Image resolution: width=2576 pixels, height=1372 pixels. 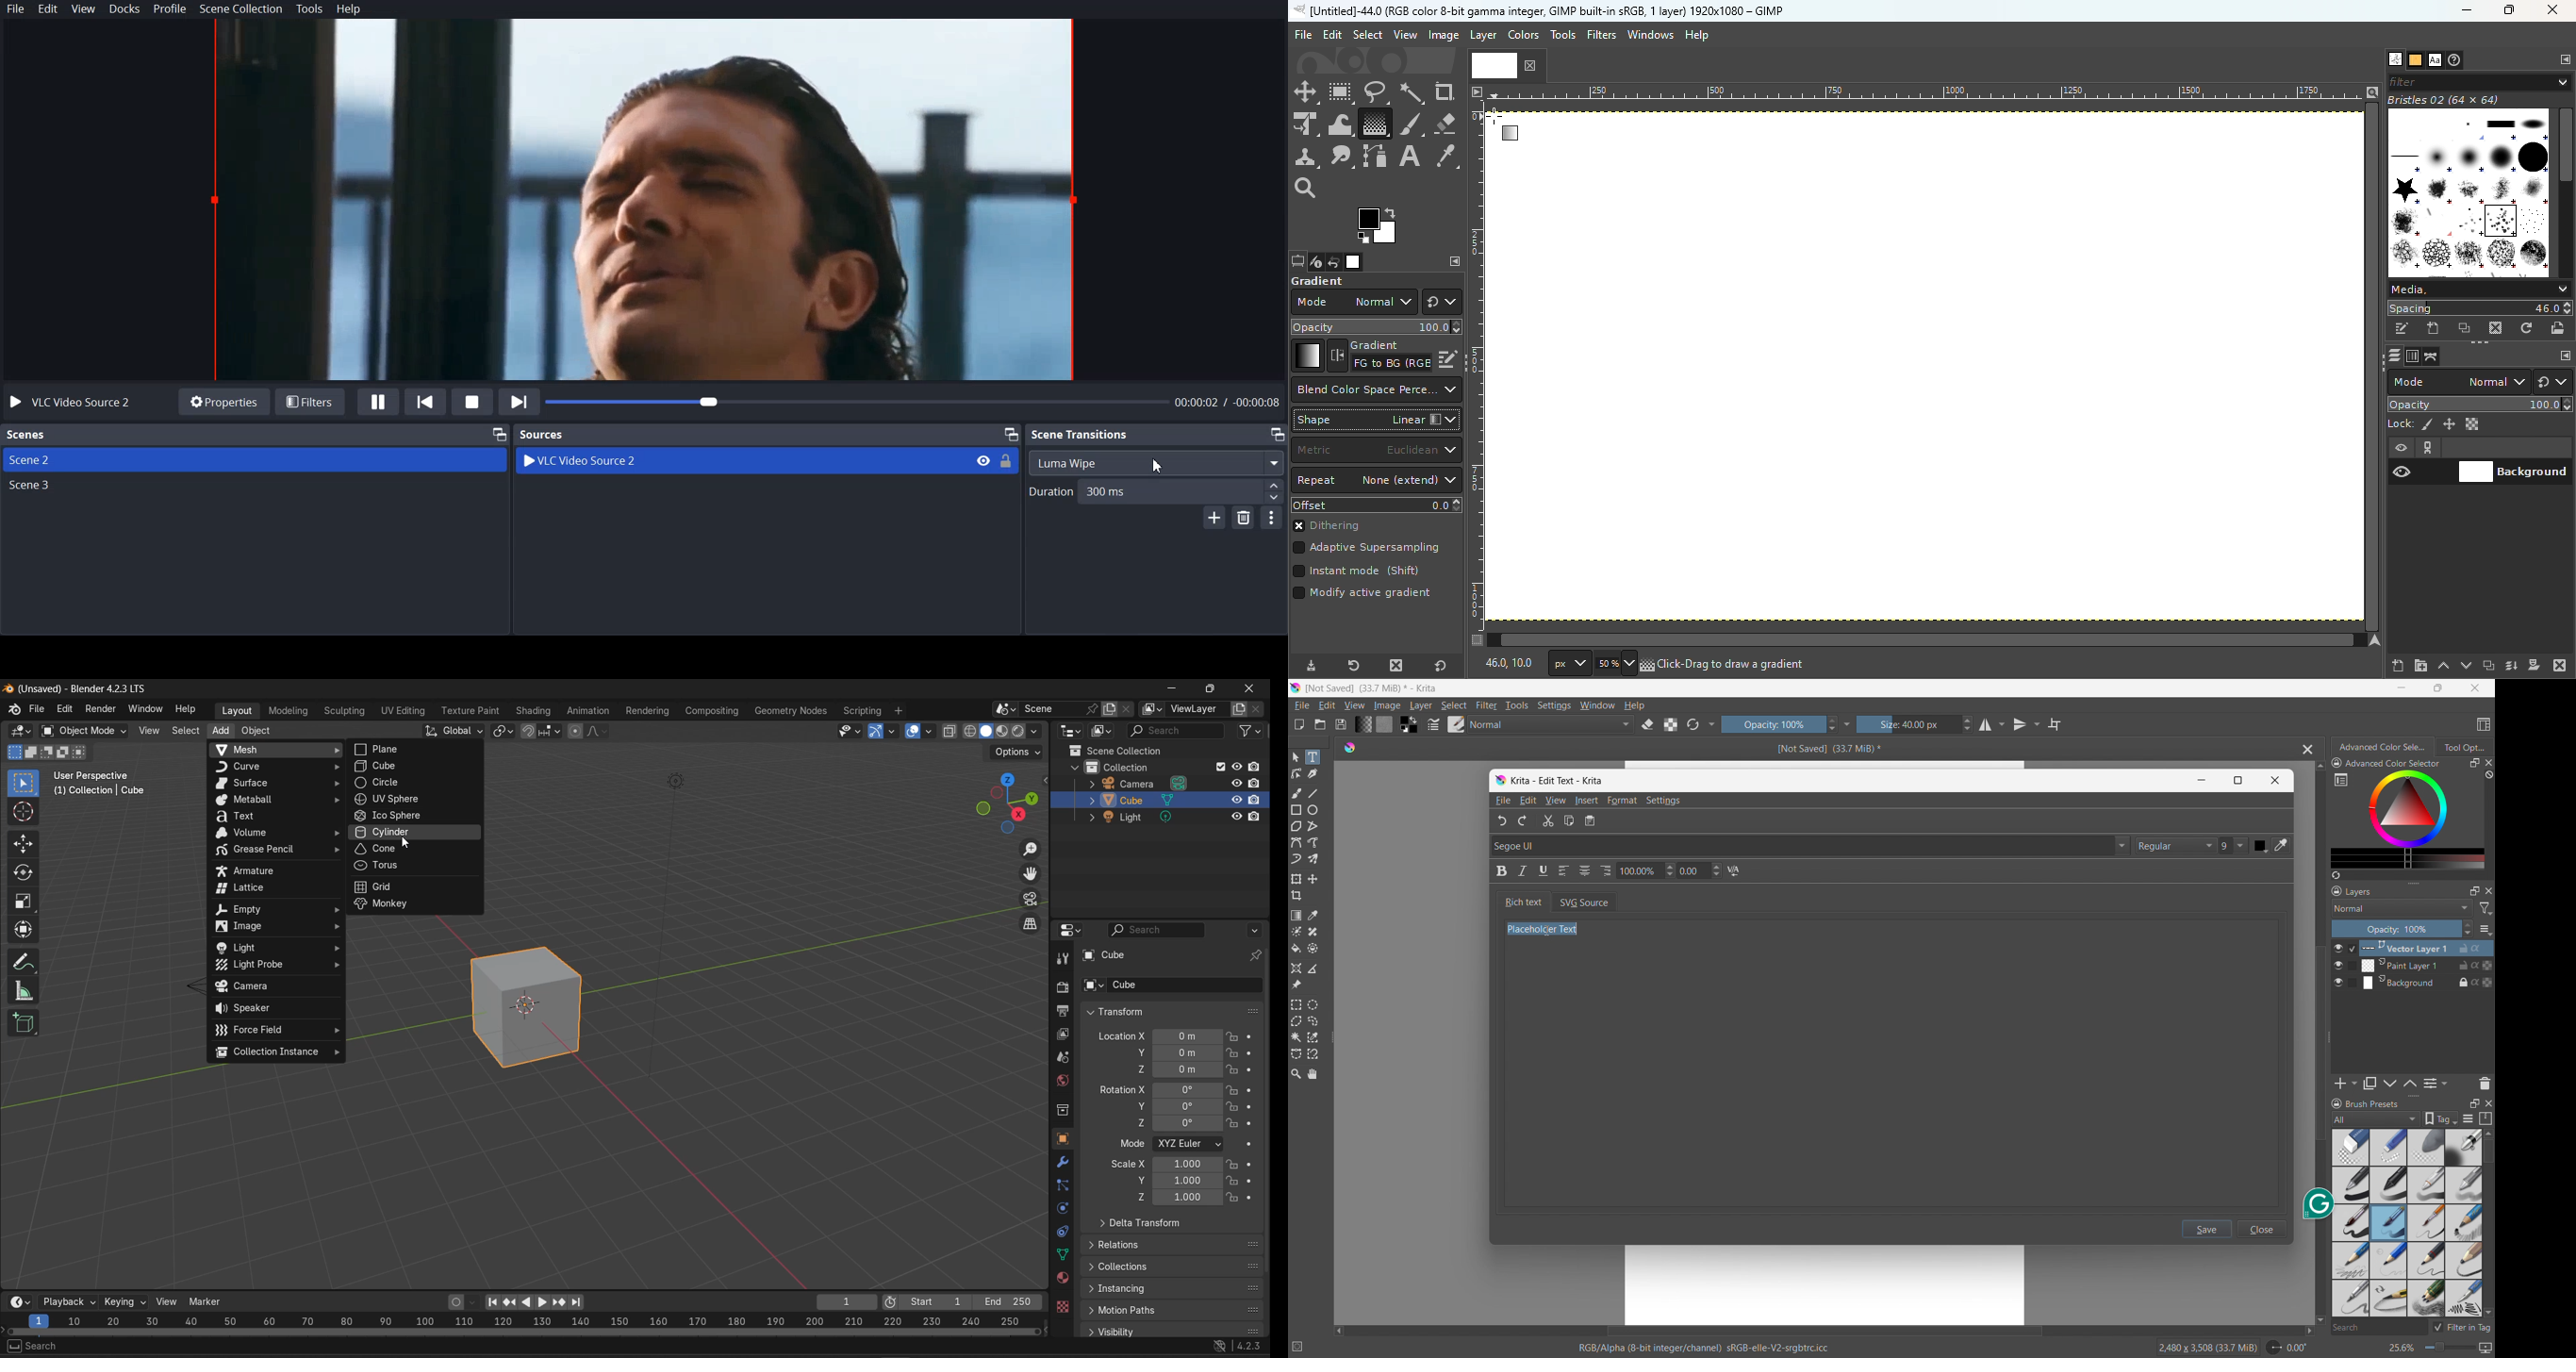 I want to click on blending mode, so click(x=2402, y=908).